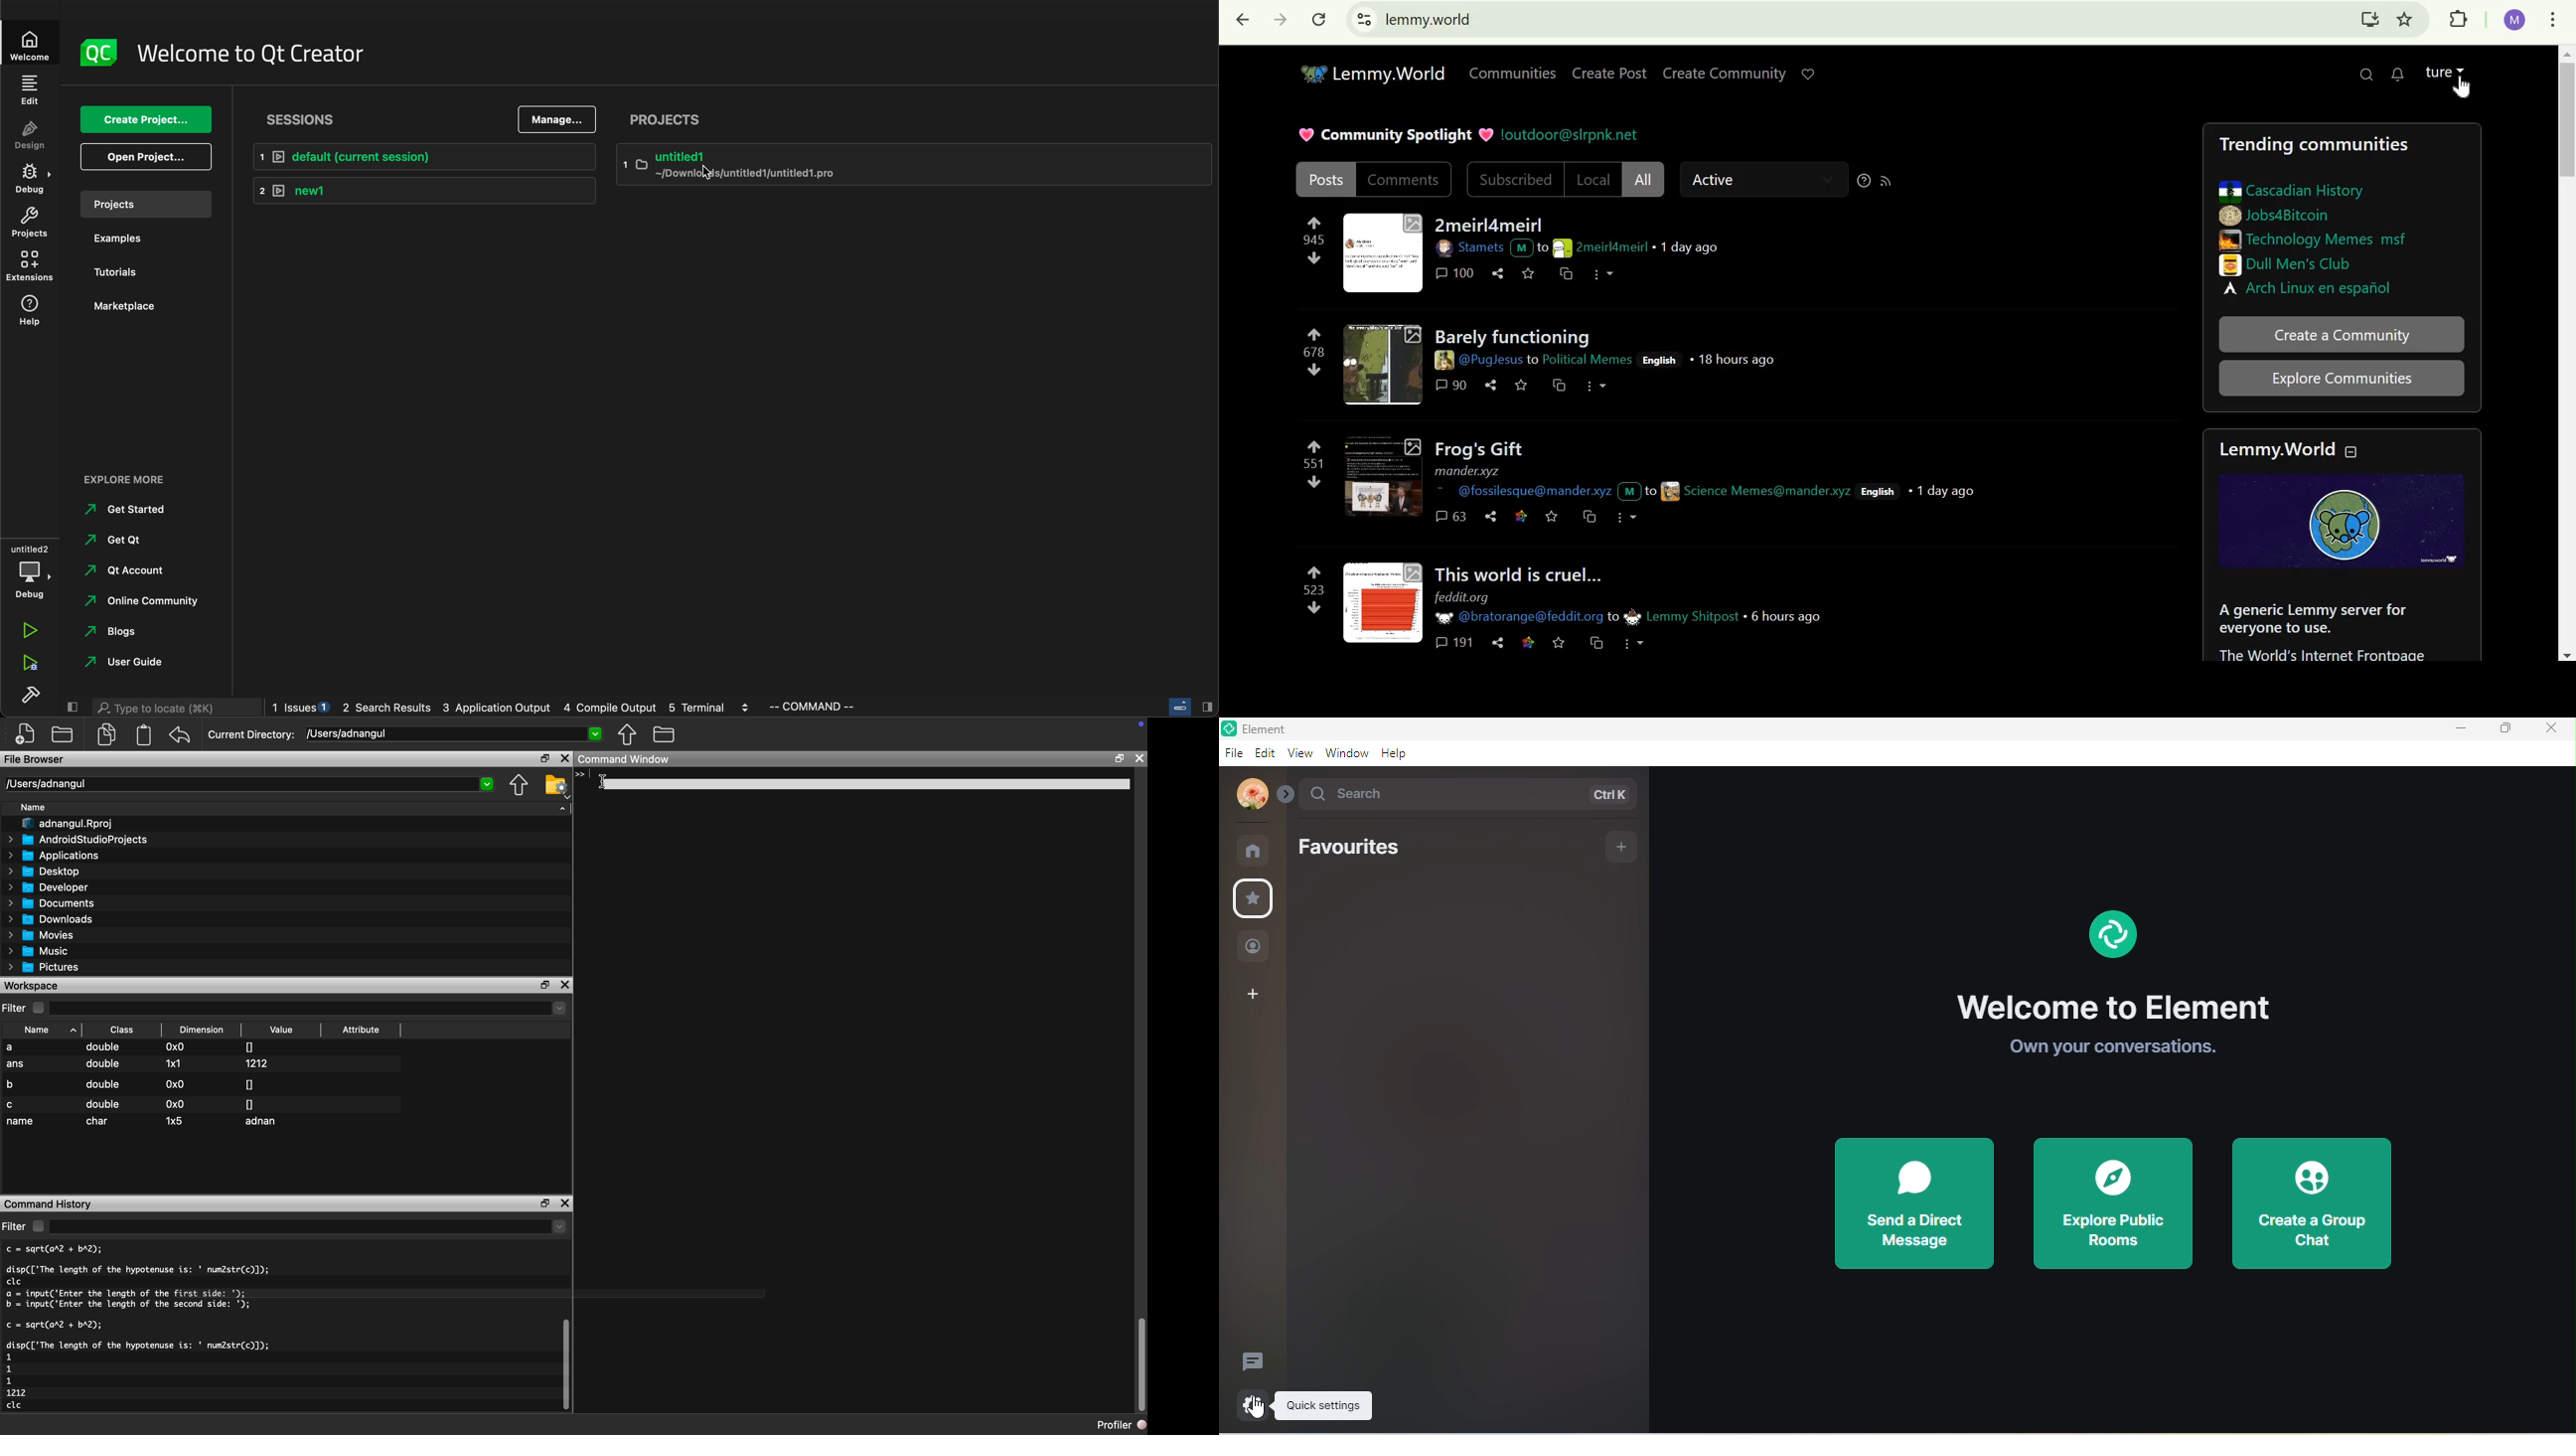 The width and height of the screenshot is (2576, 1456). I want to click on udita mandal, so click(1248, 795).